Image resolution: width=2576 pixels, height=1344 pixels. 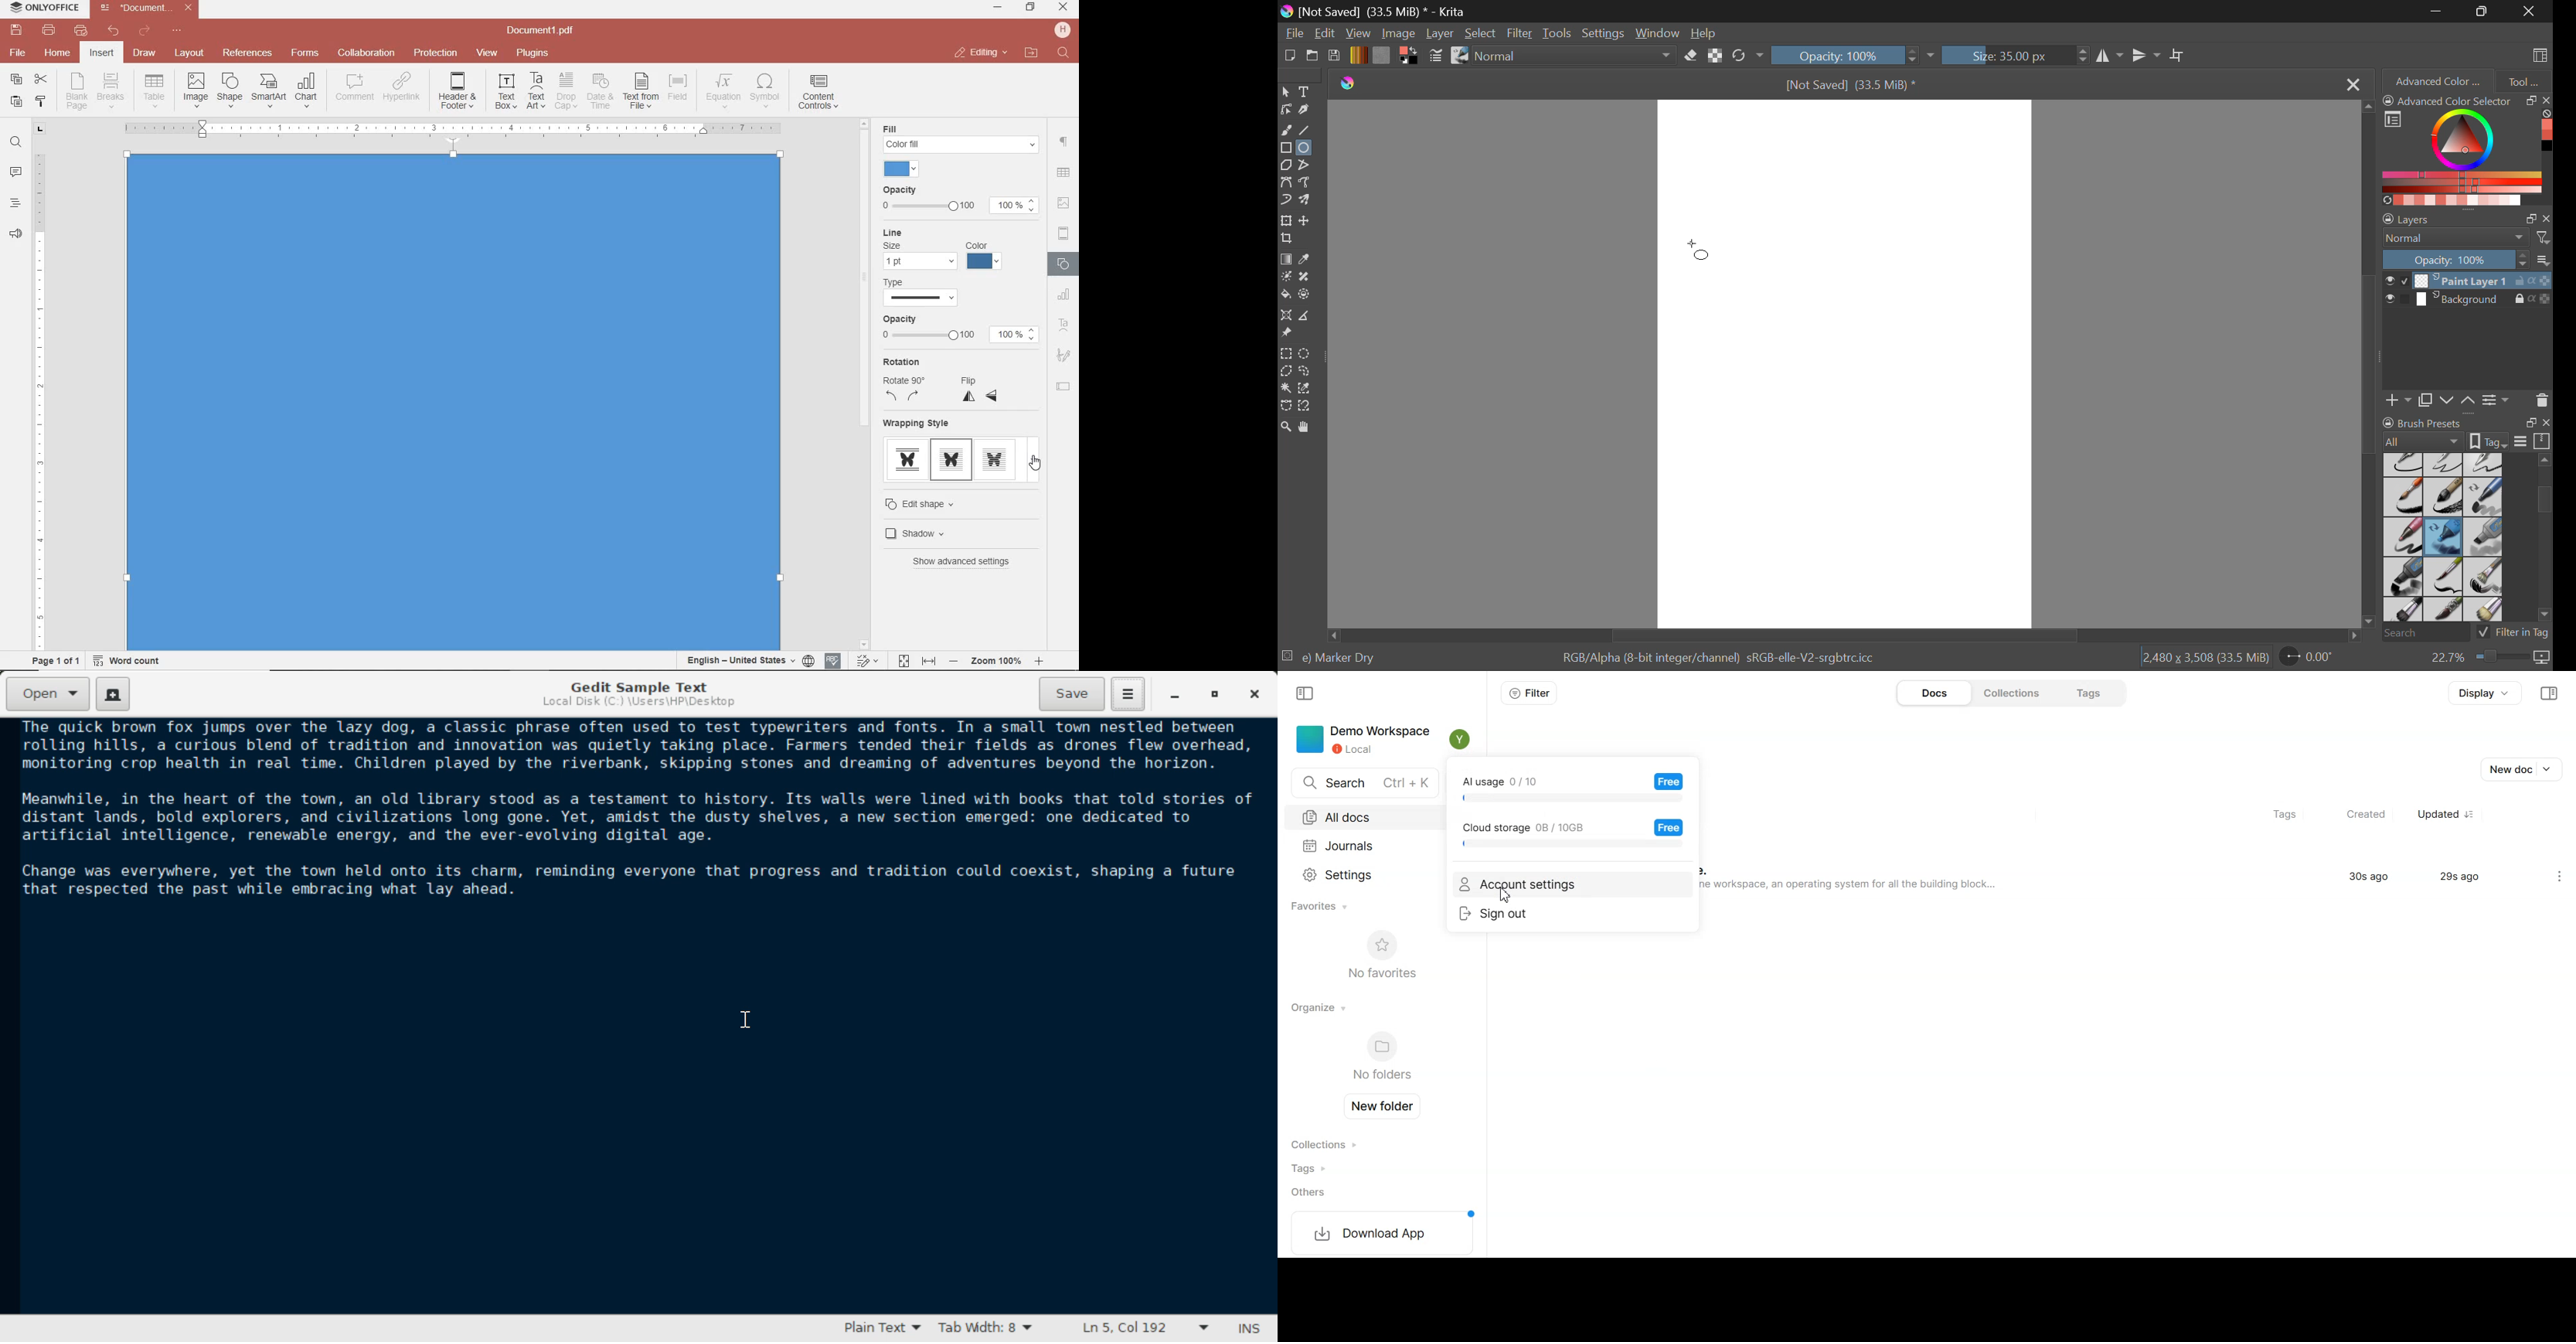 I want to click on Move a layer, so click(x=1306, y=221).